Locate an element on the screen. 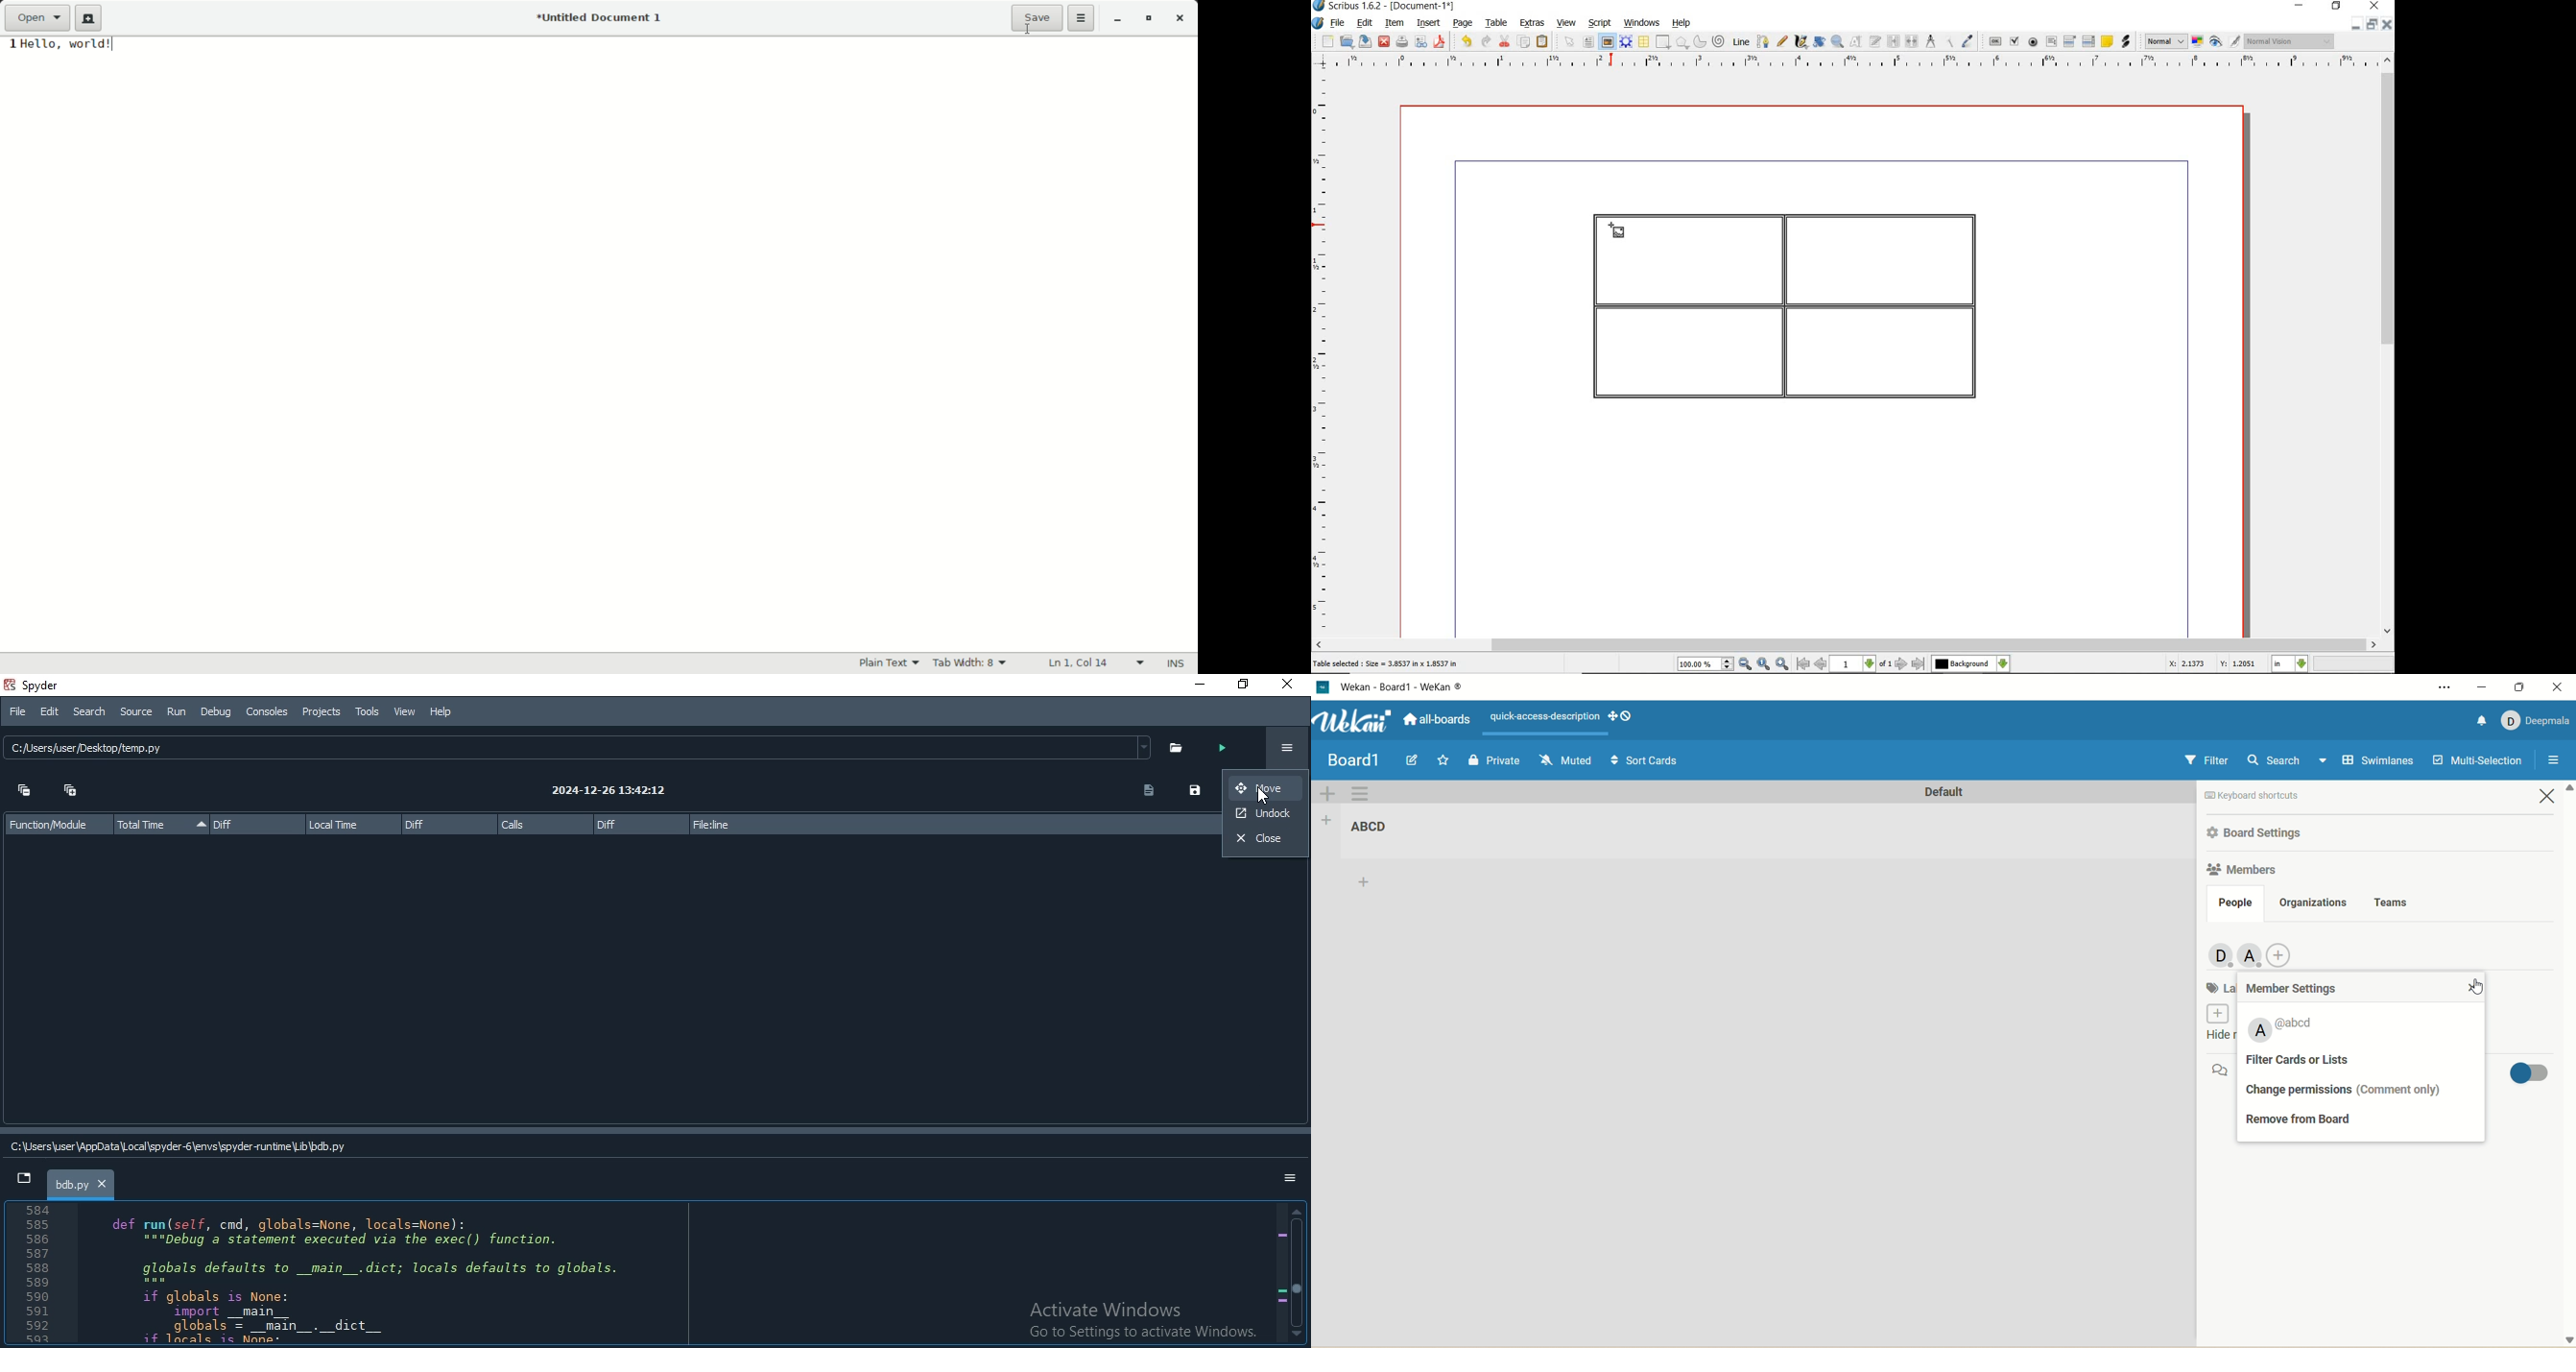  member settings is located at coordinates (2295, 989).